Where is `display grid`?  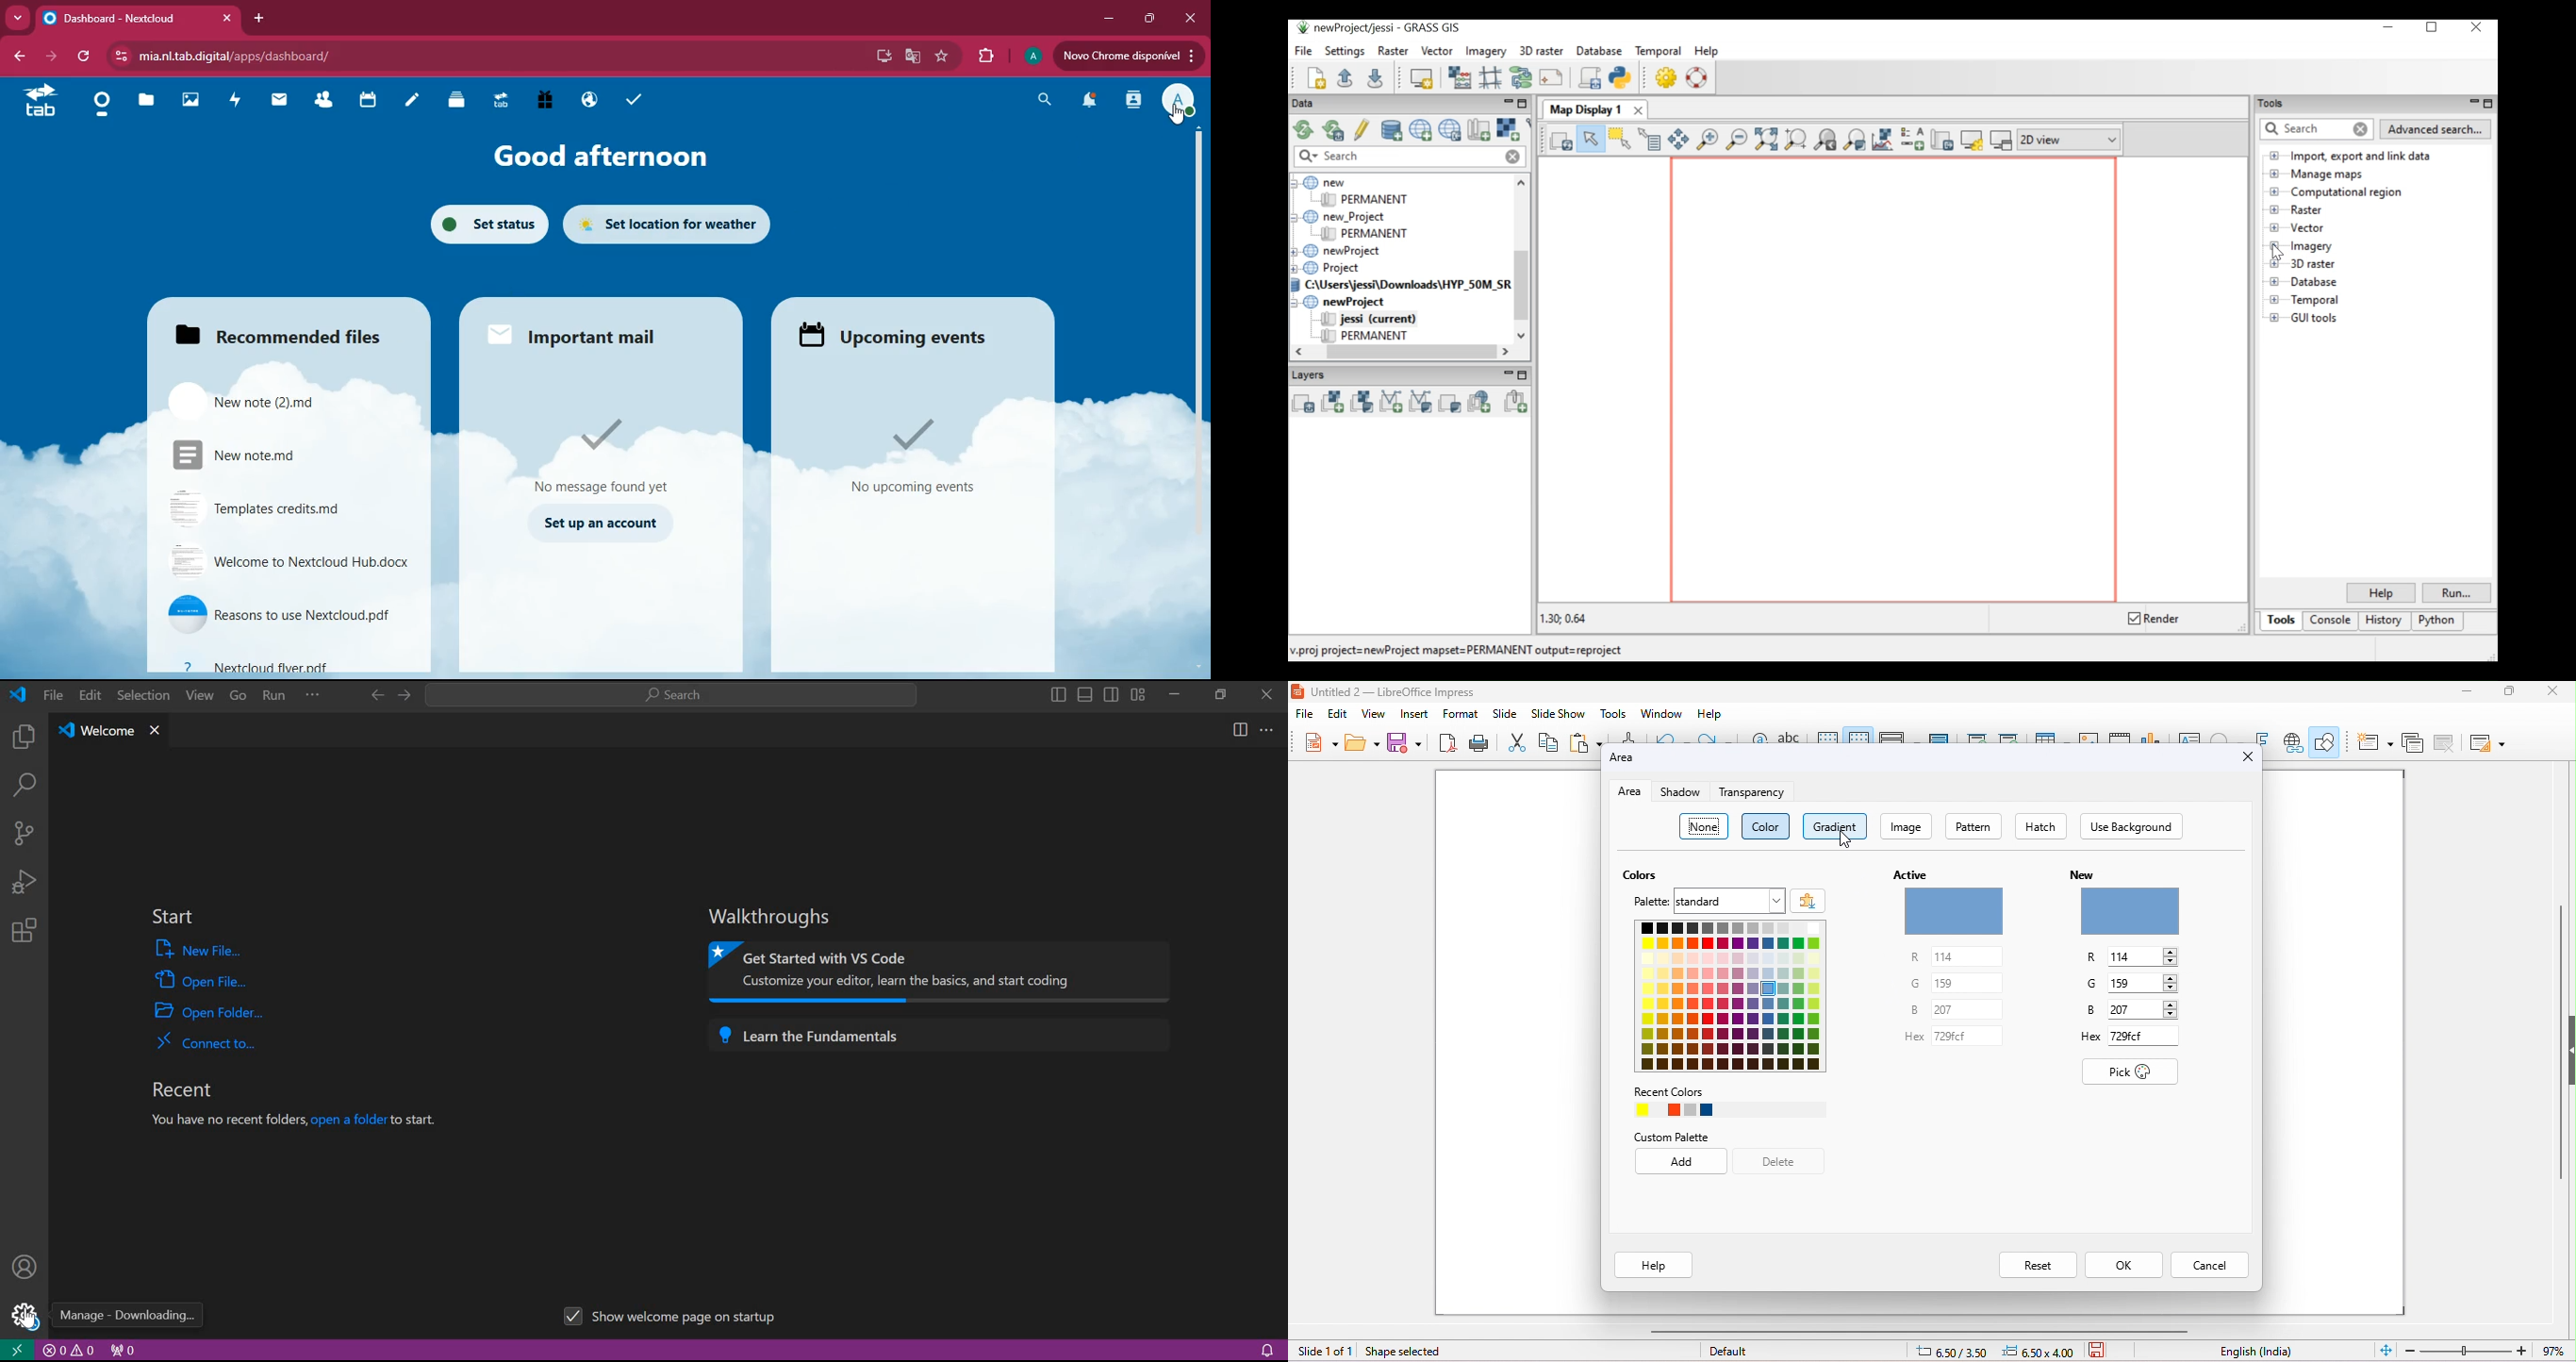 display grid is located at coordinates (1828, 736).